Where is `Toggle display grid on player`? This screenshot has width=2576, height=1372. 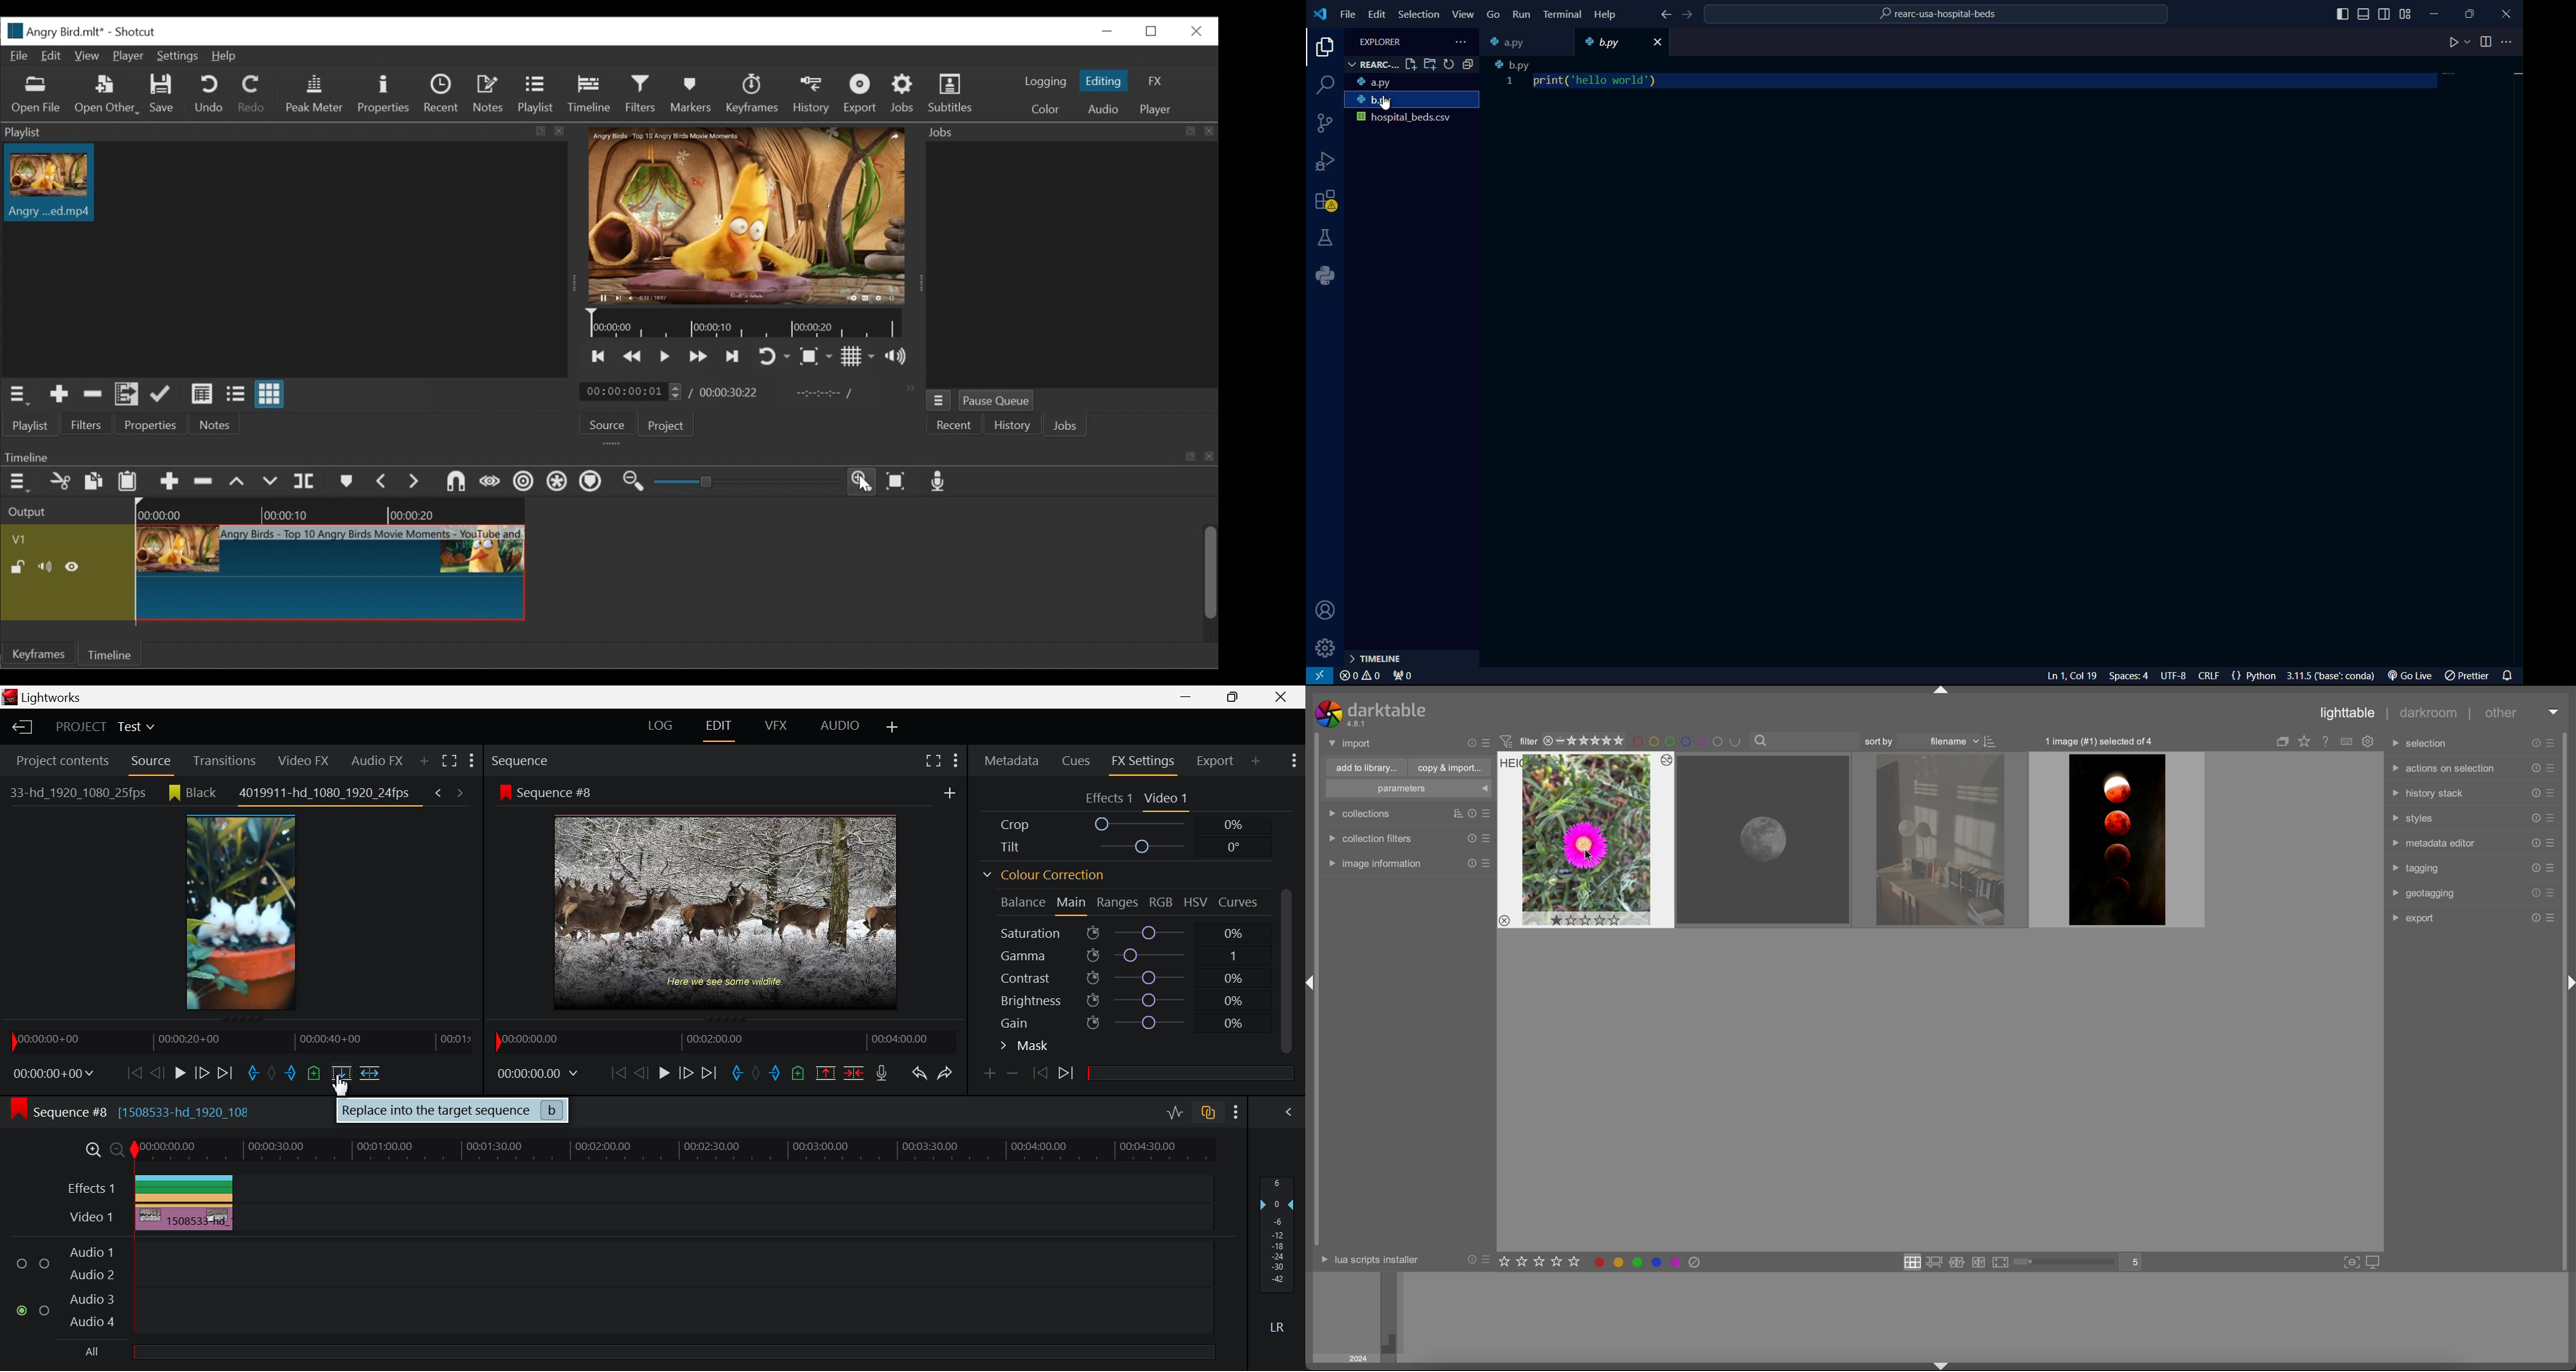 Toggle display grid on player is located at coordinates (859, 357).